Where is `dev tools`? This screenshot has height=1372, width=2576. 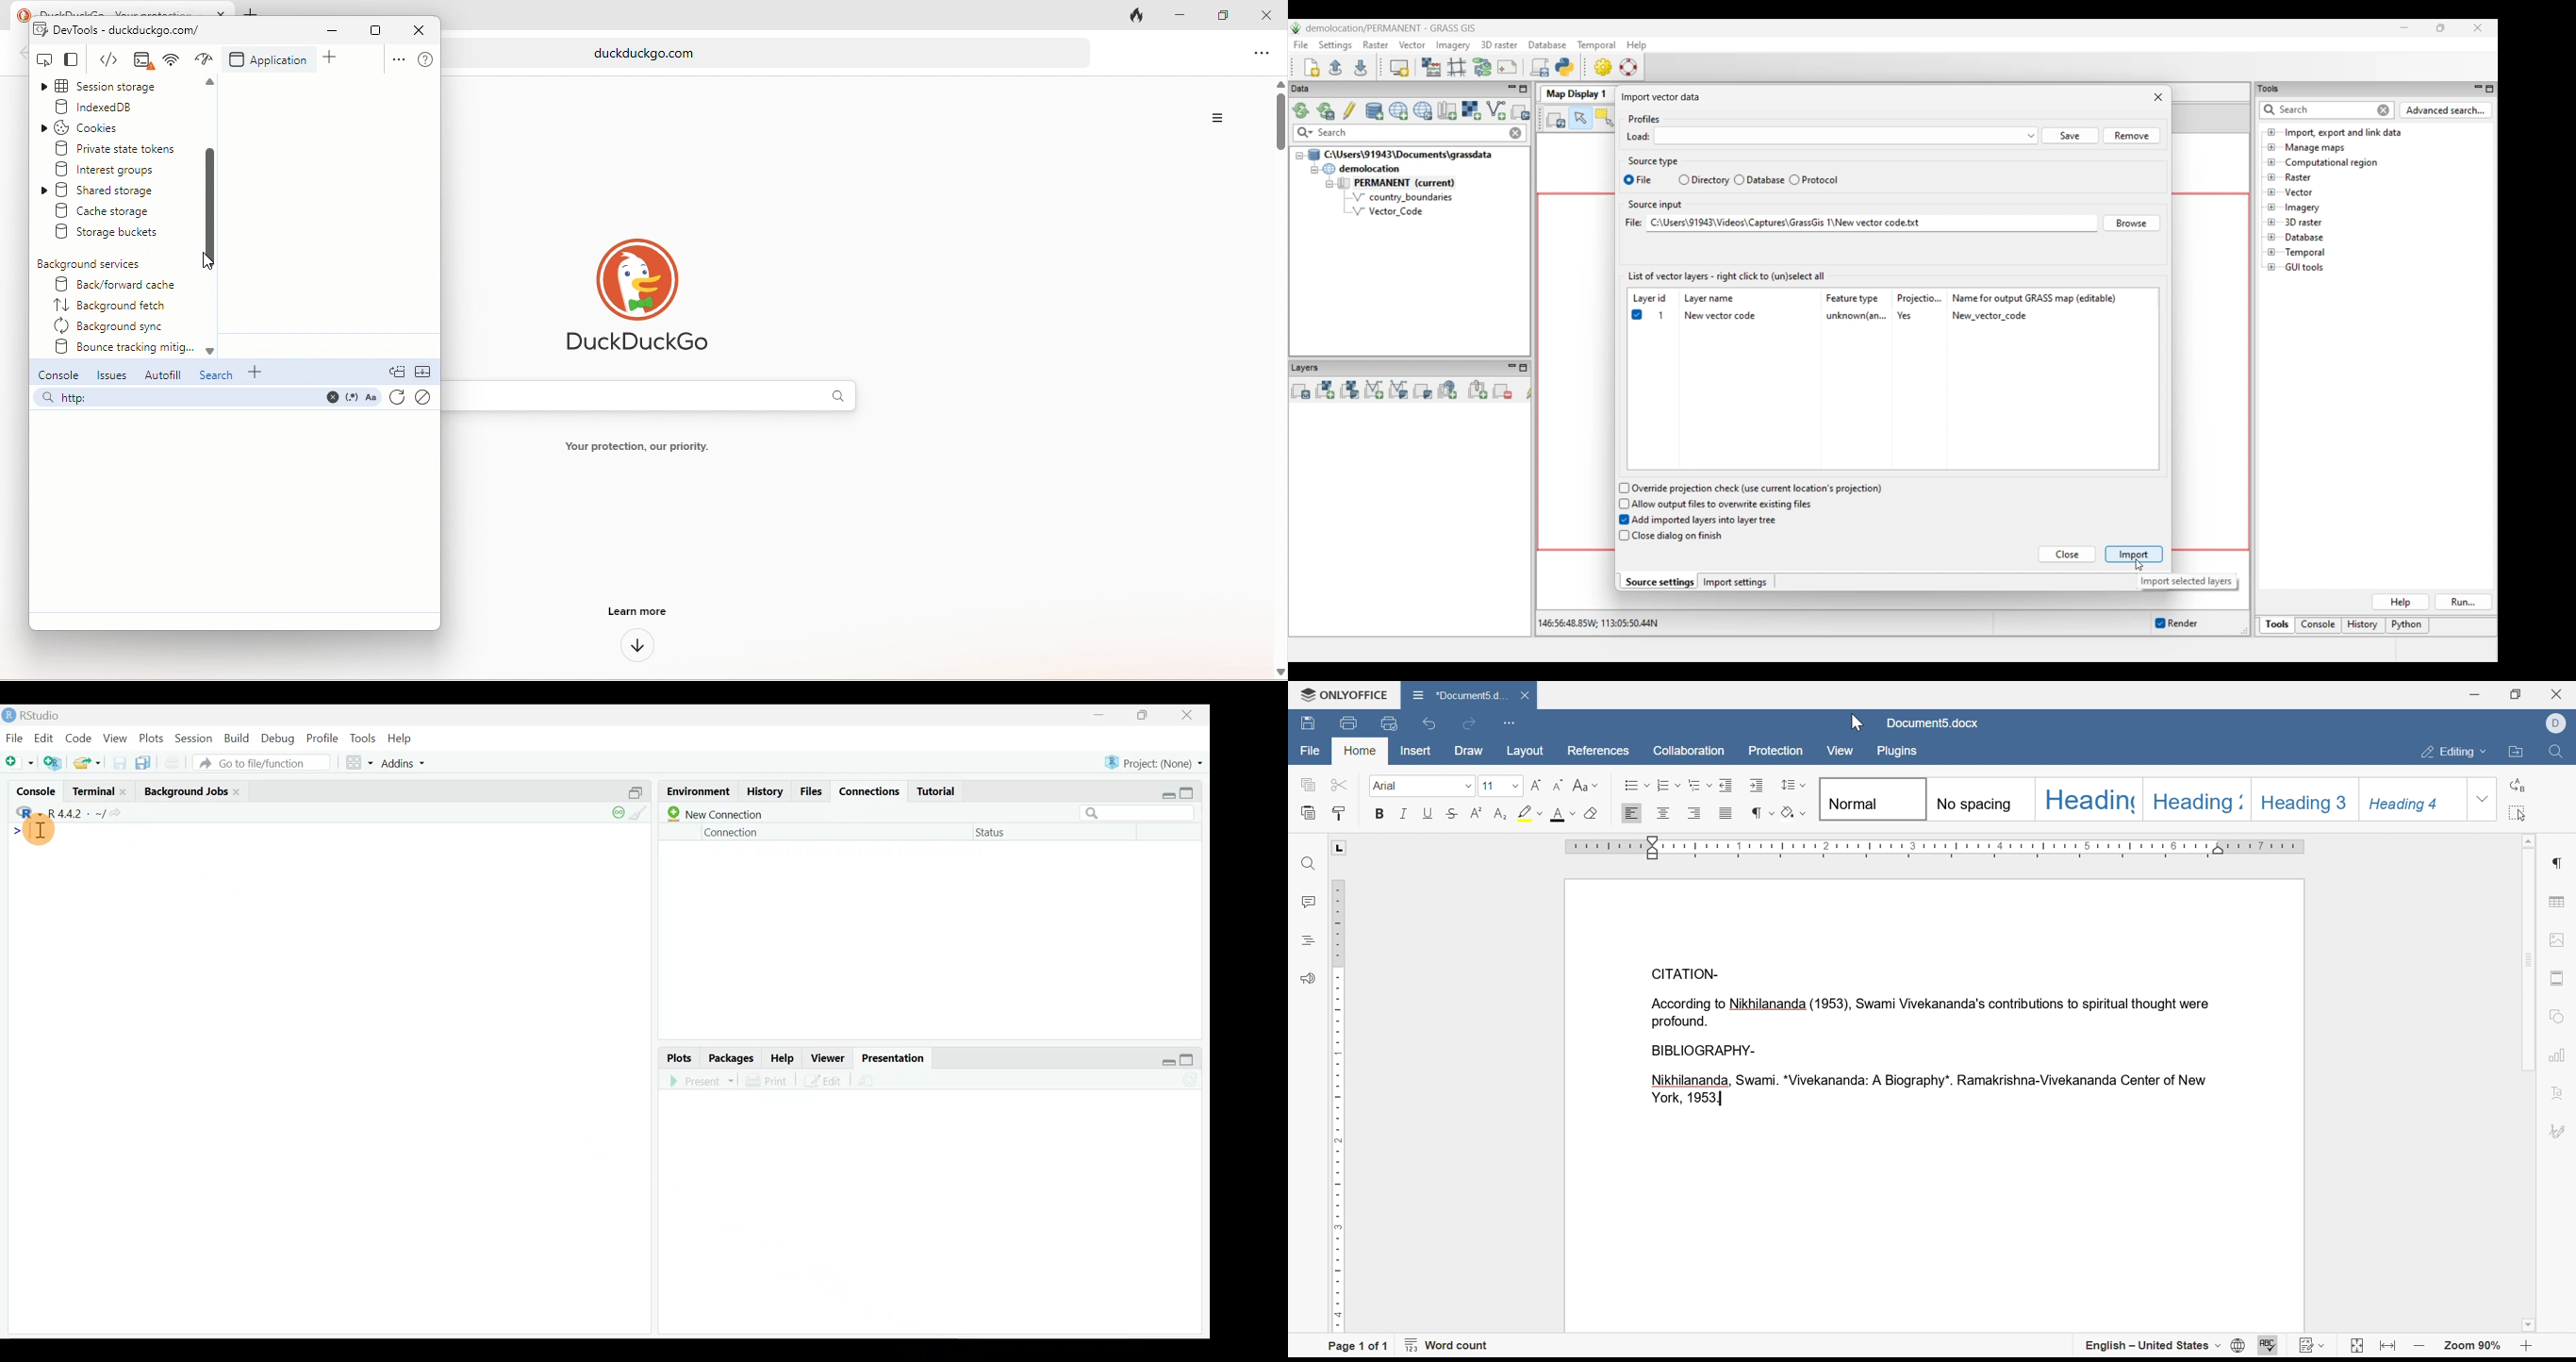
dev tools is located at coordinates (119, 30).